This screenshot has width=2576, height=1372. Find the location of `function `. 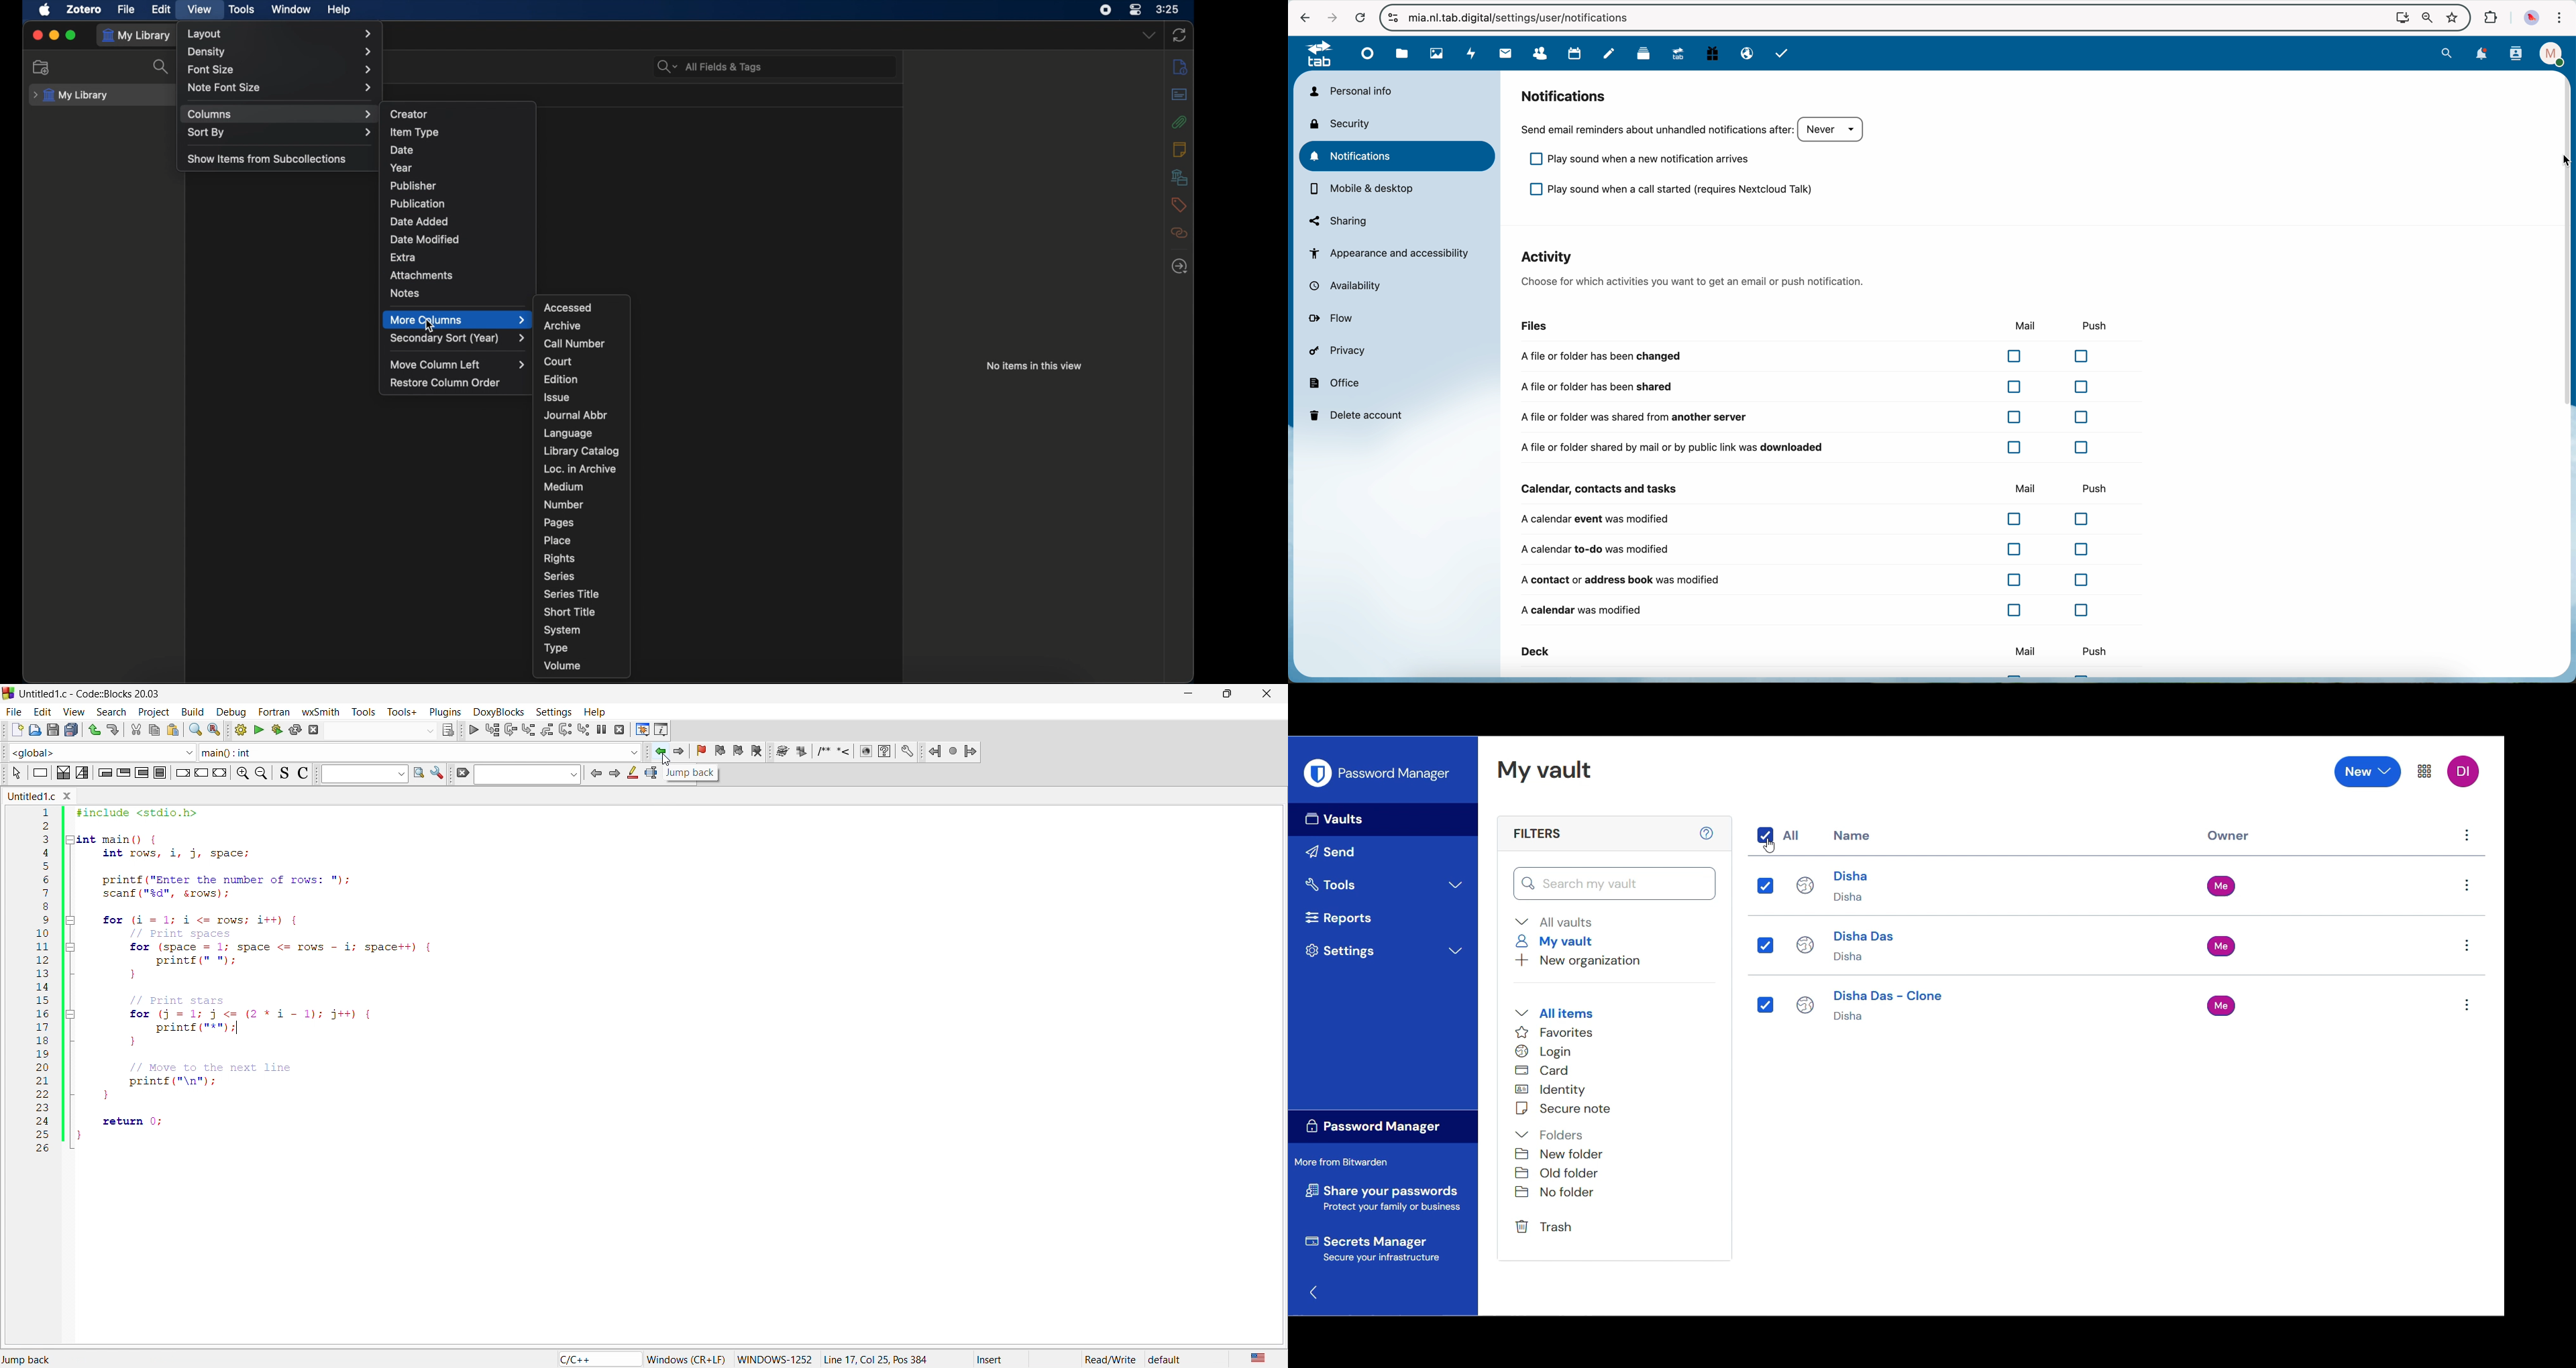

function  is located at coordinates (420, 752).